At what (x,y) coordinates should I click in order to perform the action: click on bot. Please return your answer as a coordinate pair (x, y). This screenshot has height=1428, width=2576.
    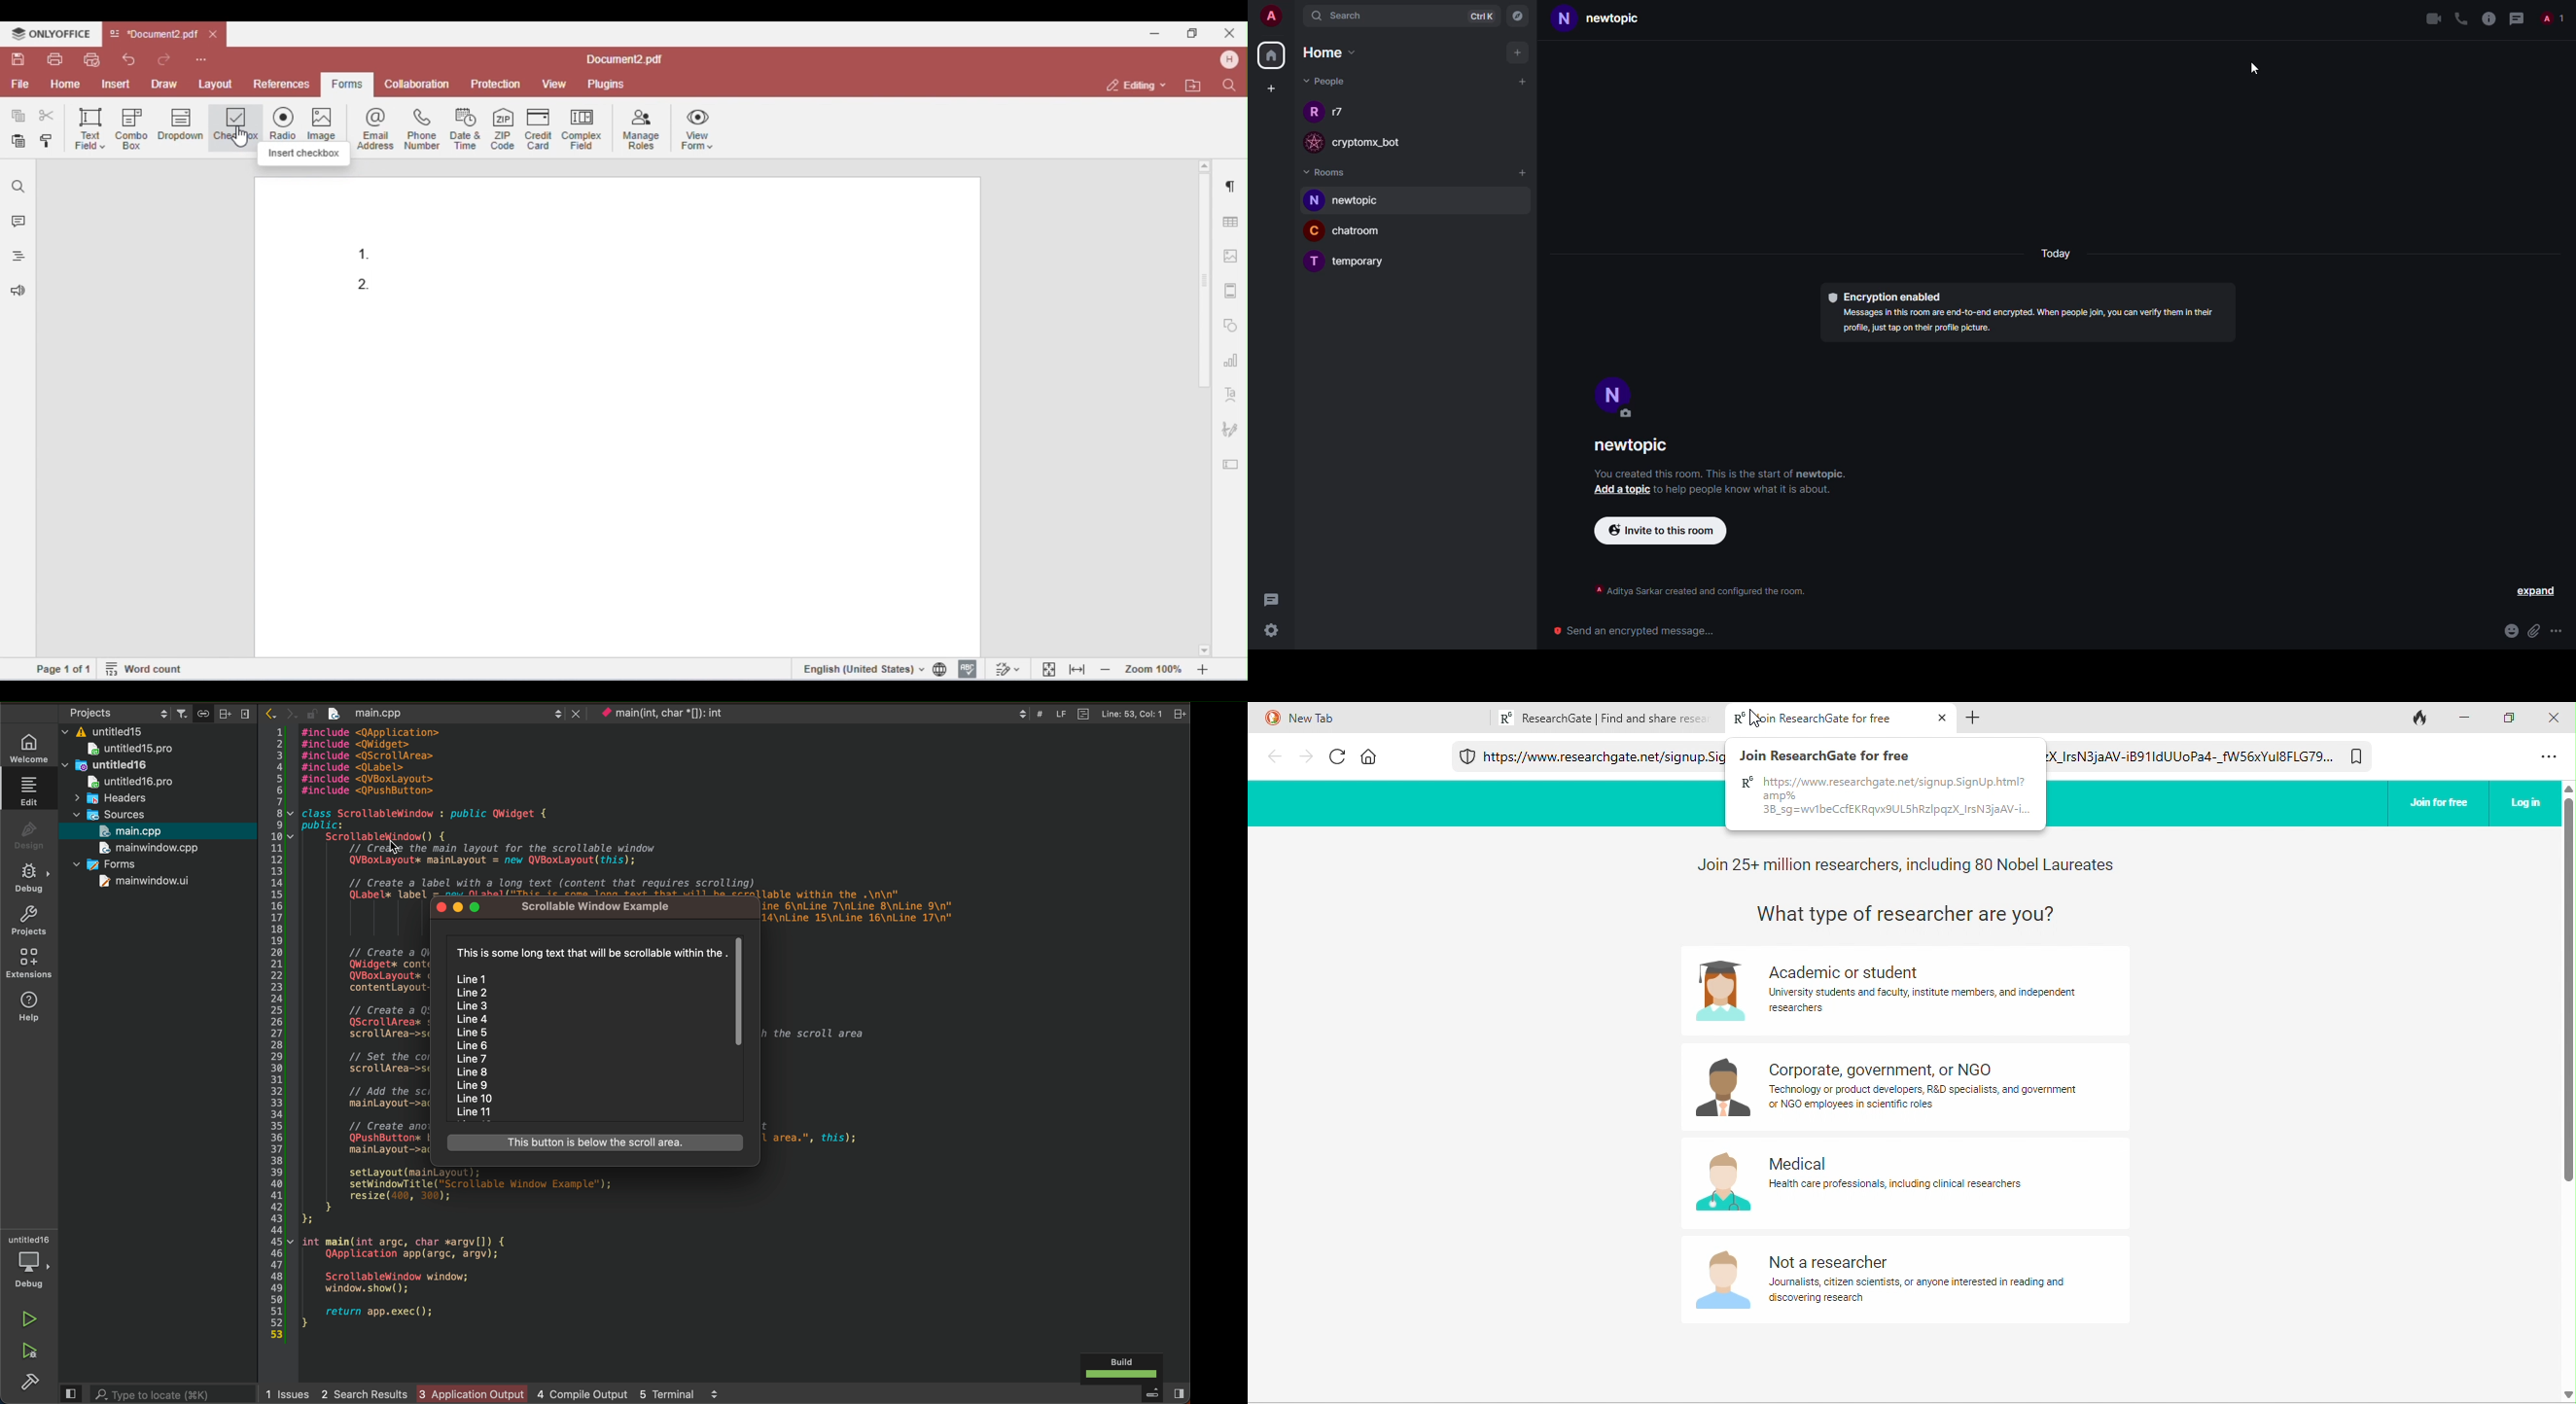
    Looking at the image, I should click on (1380, 144).